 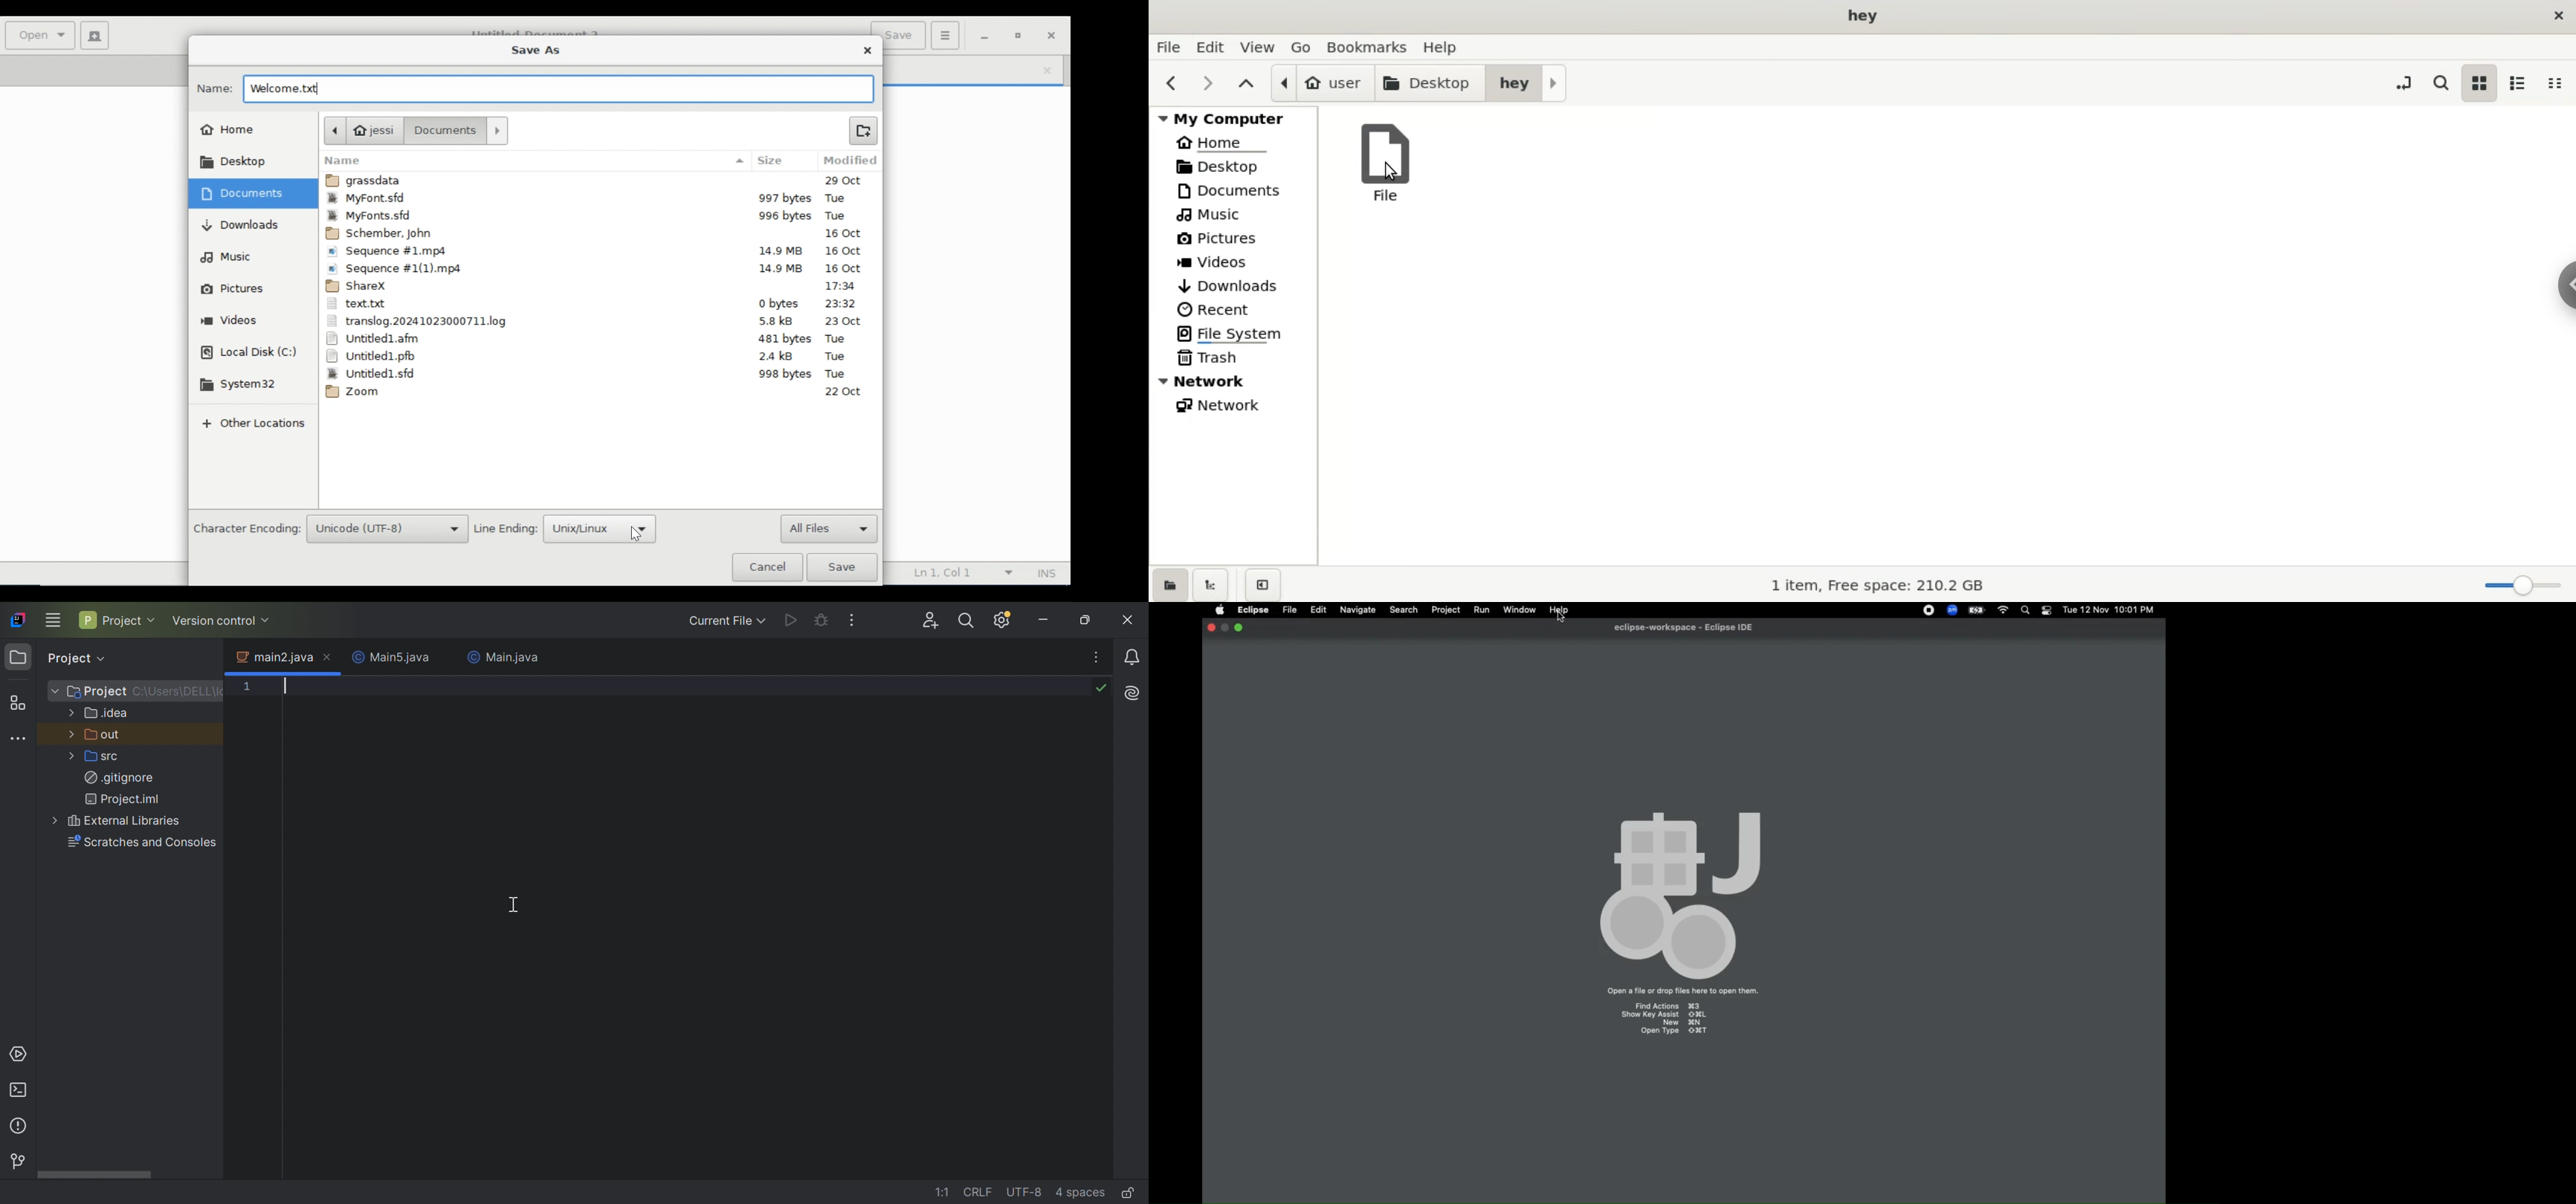 What do you see at coordinates (178, 691) in the screenshot?
I see `C\:Users\DELL\` at bounding box center [178, 691].